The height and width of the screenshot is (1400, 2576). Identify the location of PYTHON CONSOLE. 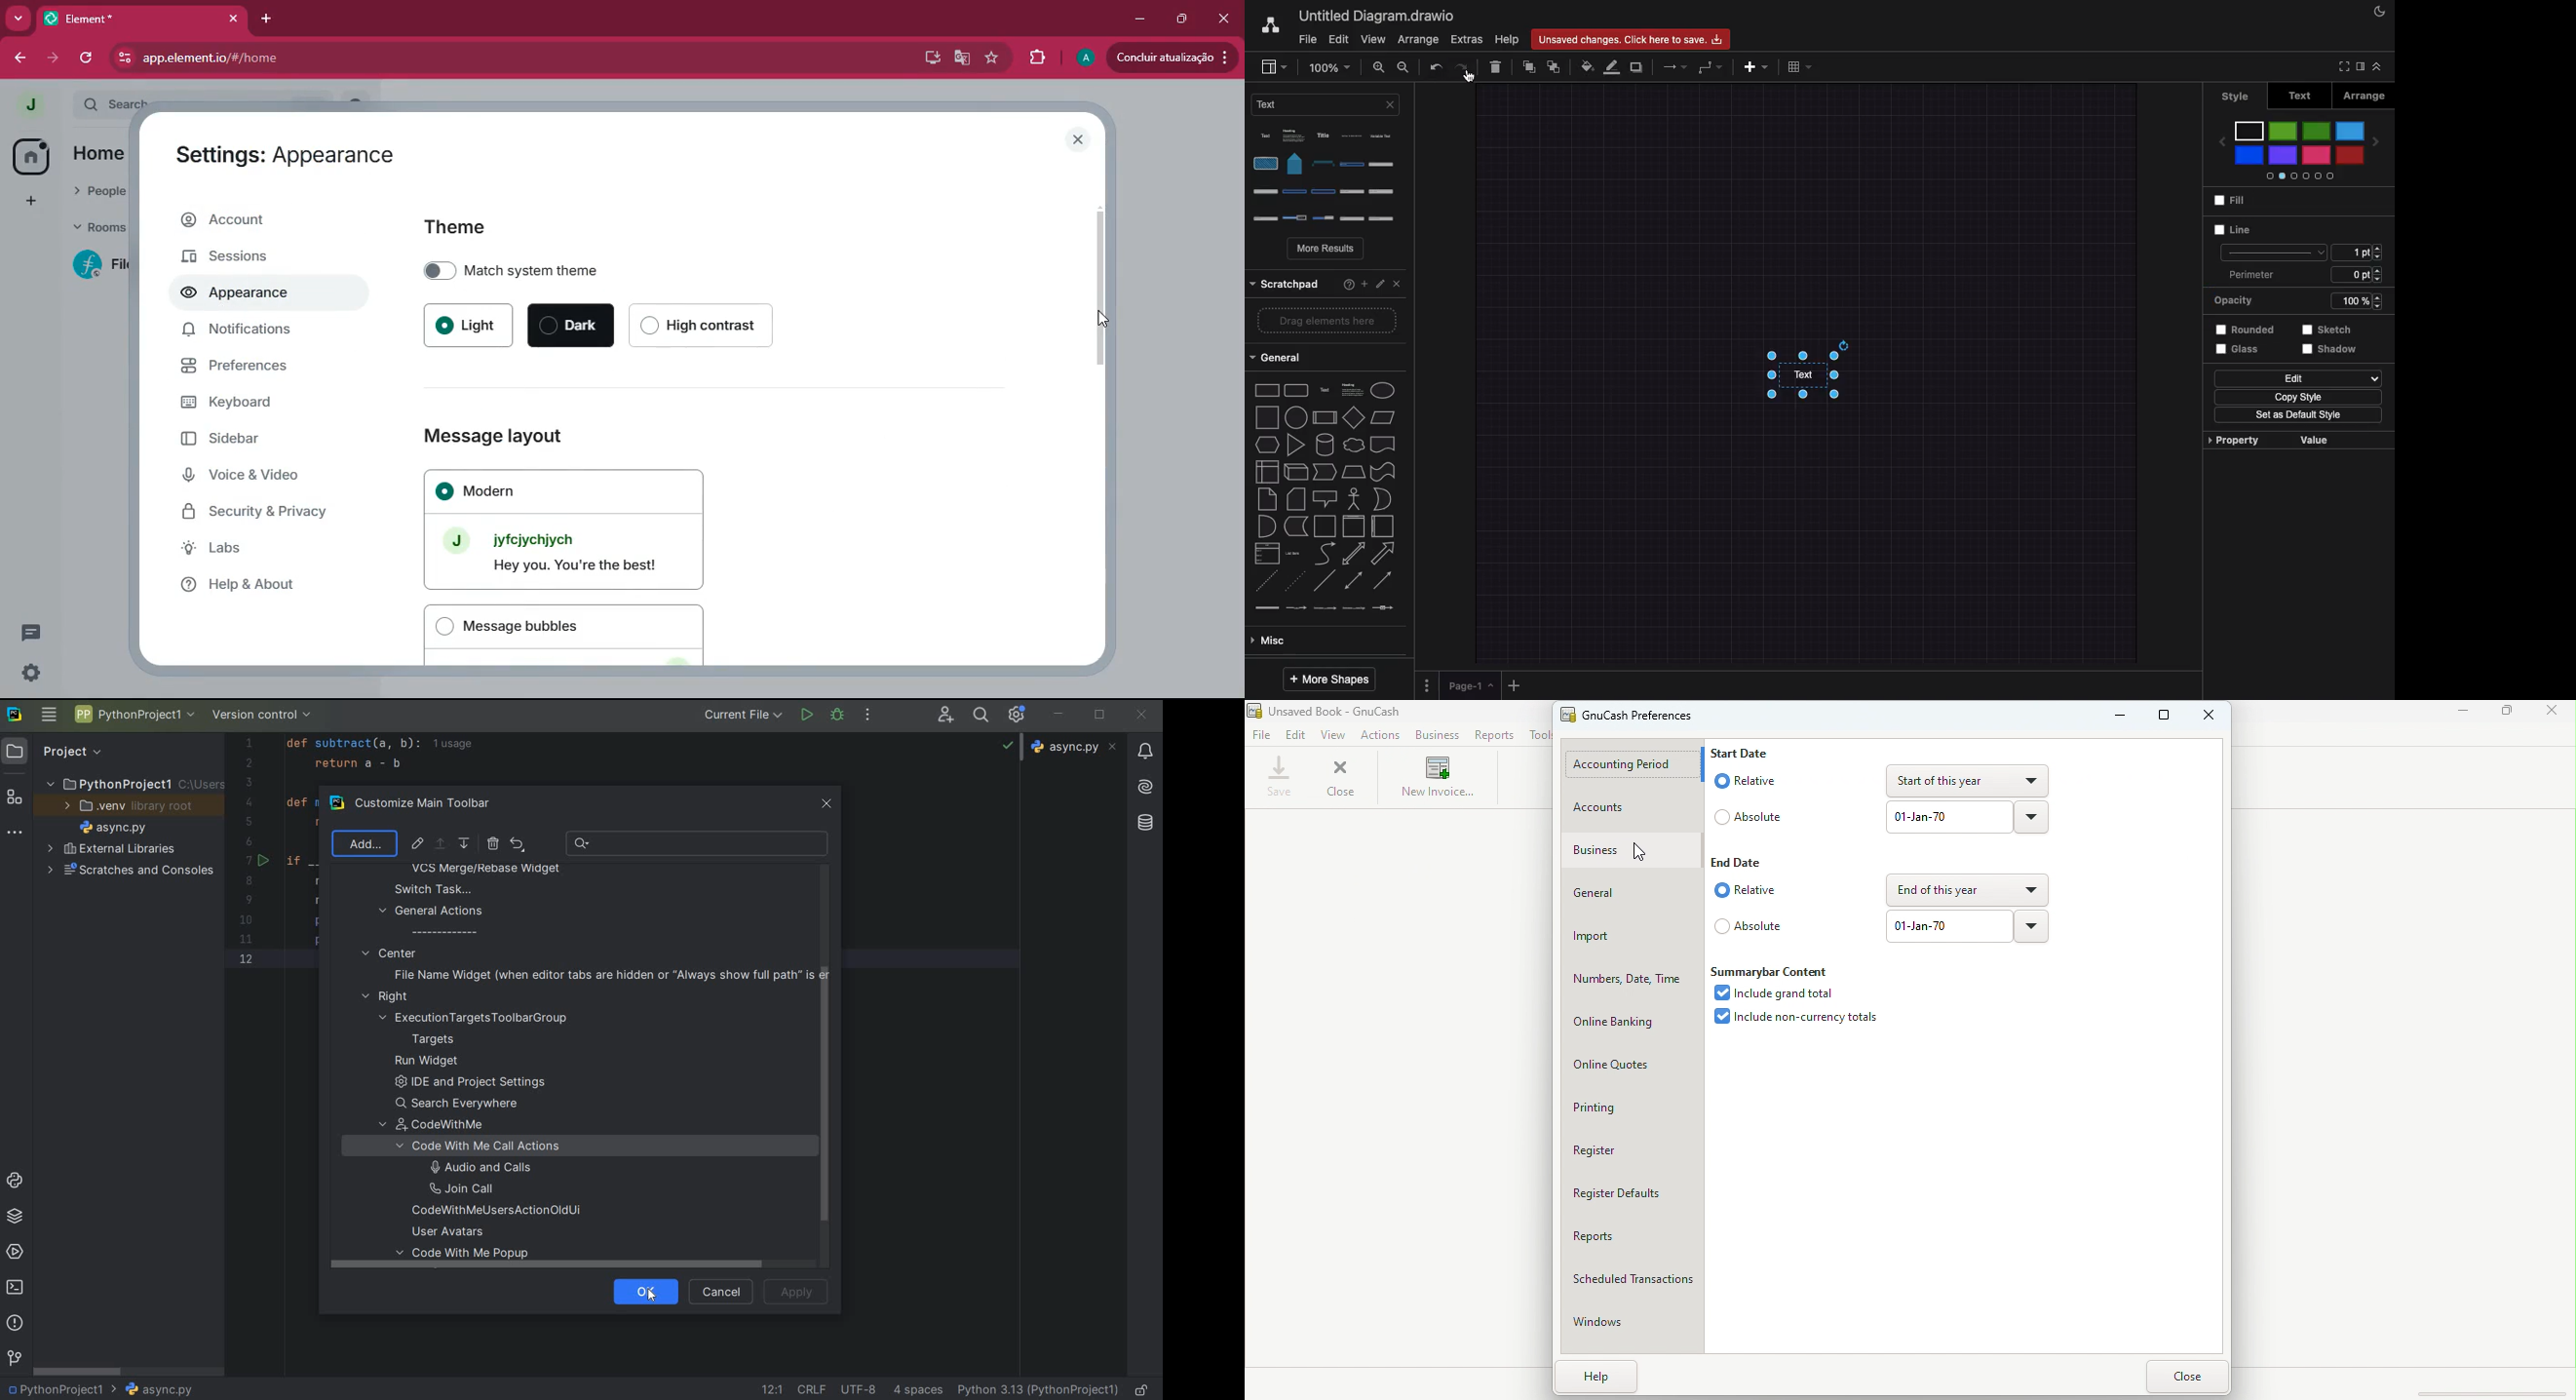
(16, 1183).